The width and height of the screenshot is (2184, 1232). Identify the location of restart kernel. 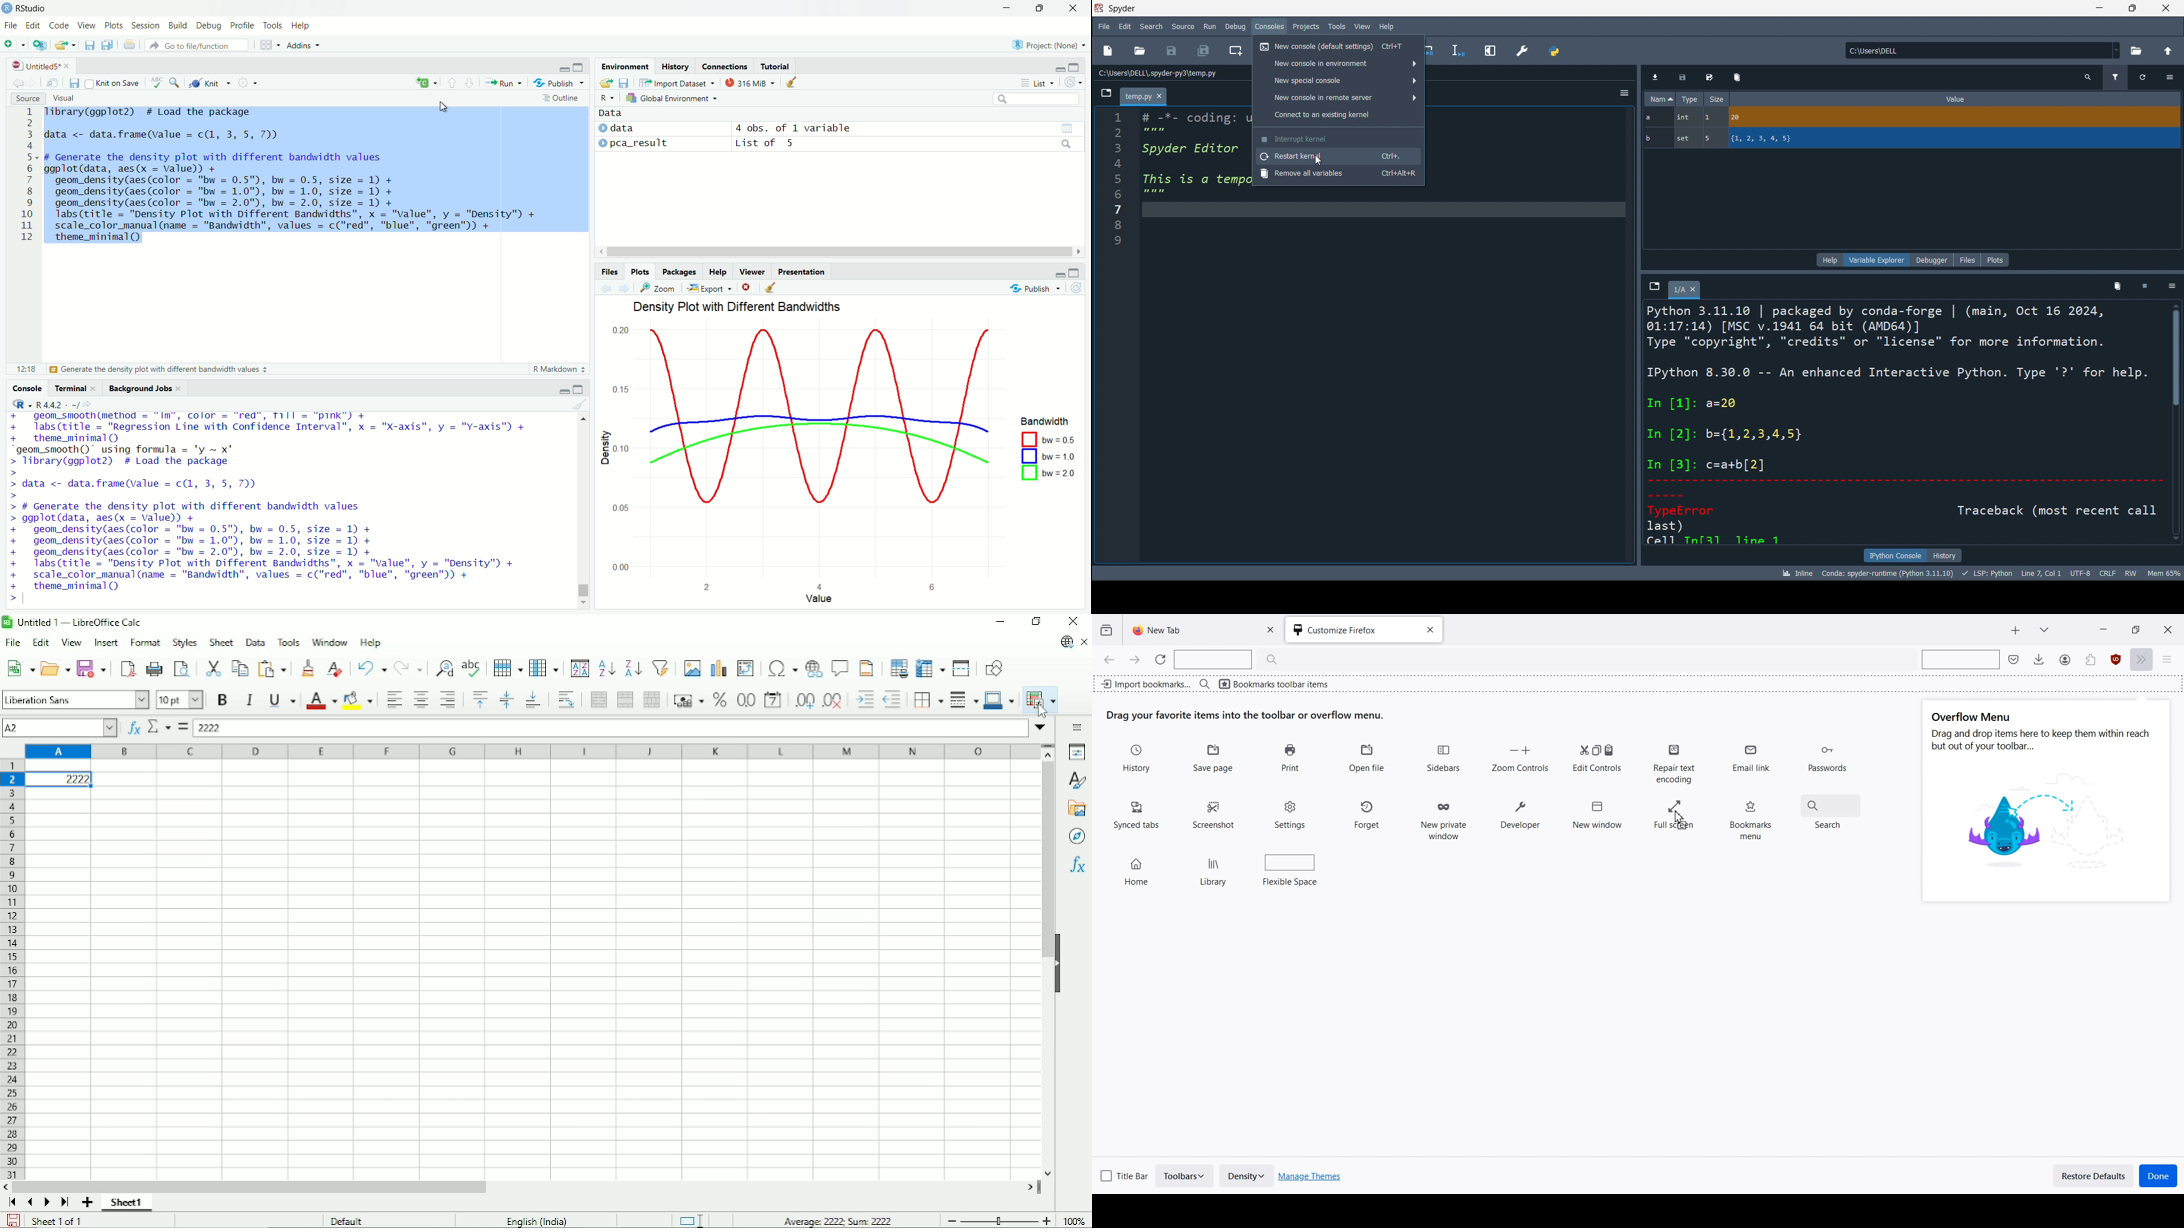
(1338, 155).